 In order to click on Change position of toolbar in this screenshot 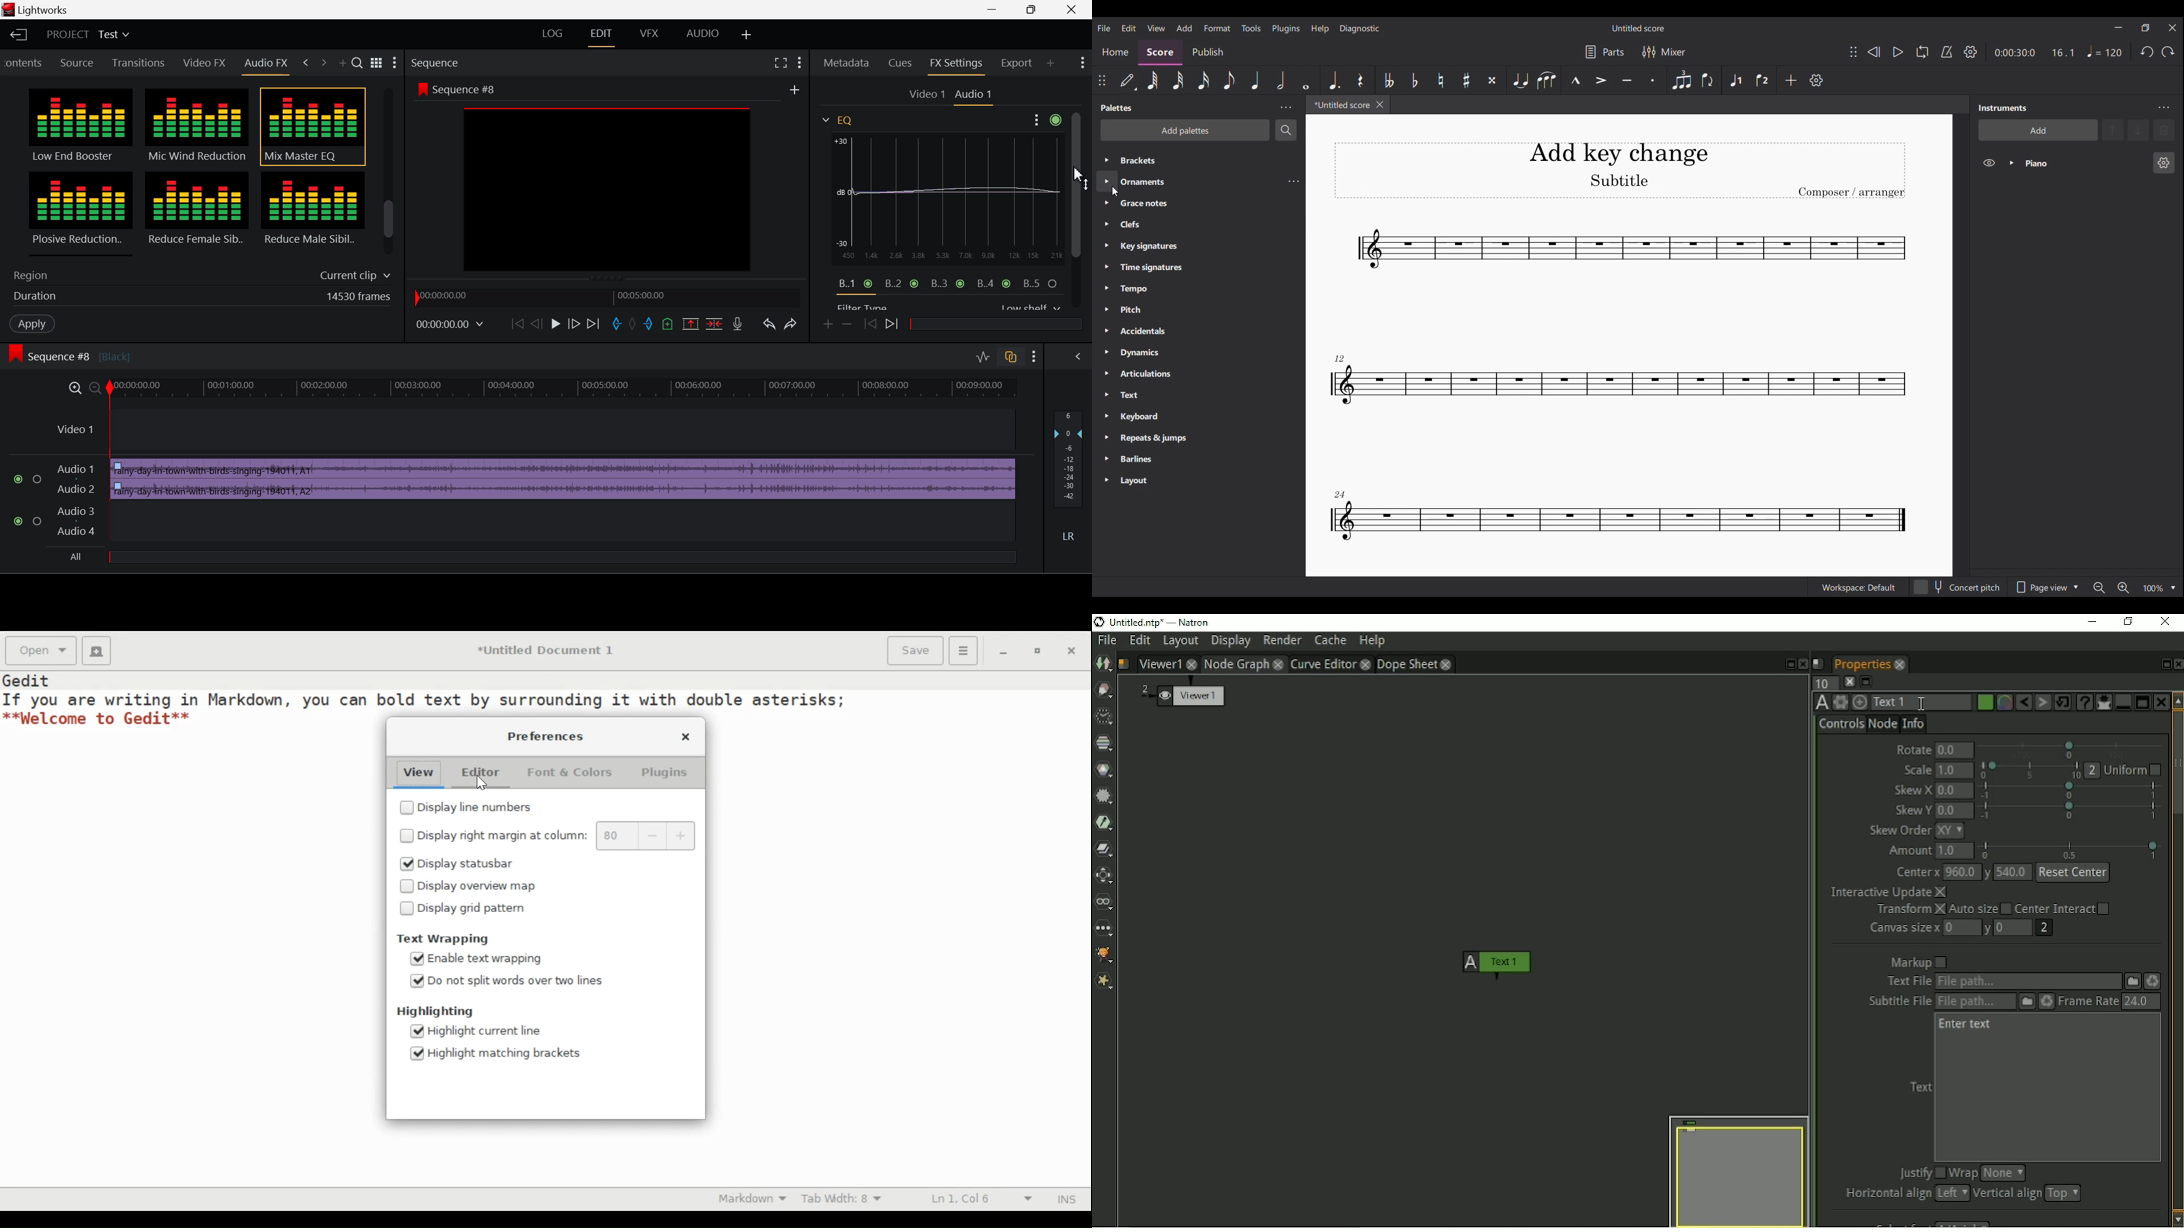, I will do `click(1102, 81)`.